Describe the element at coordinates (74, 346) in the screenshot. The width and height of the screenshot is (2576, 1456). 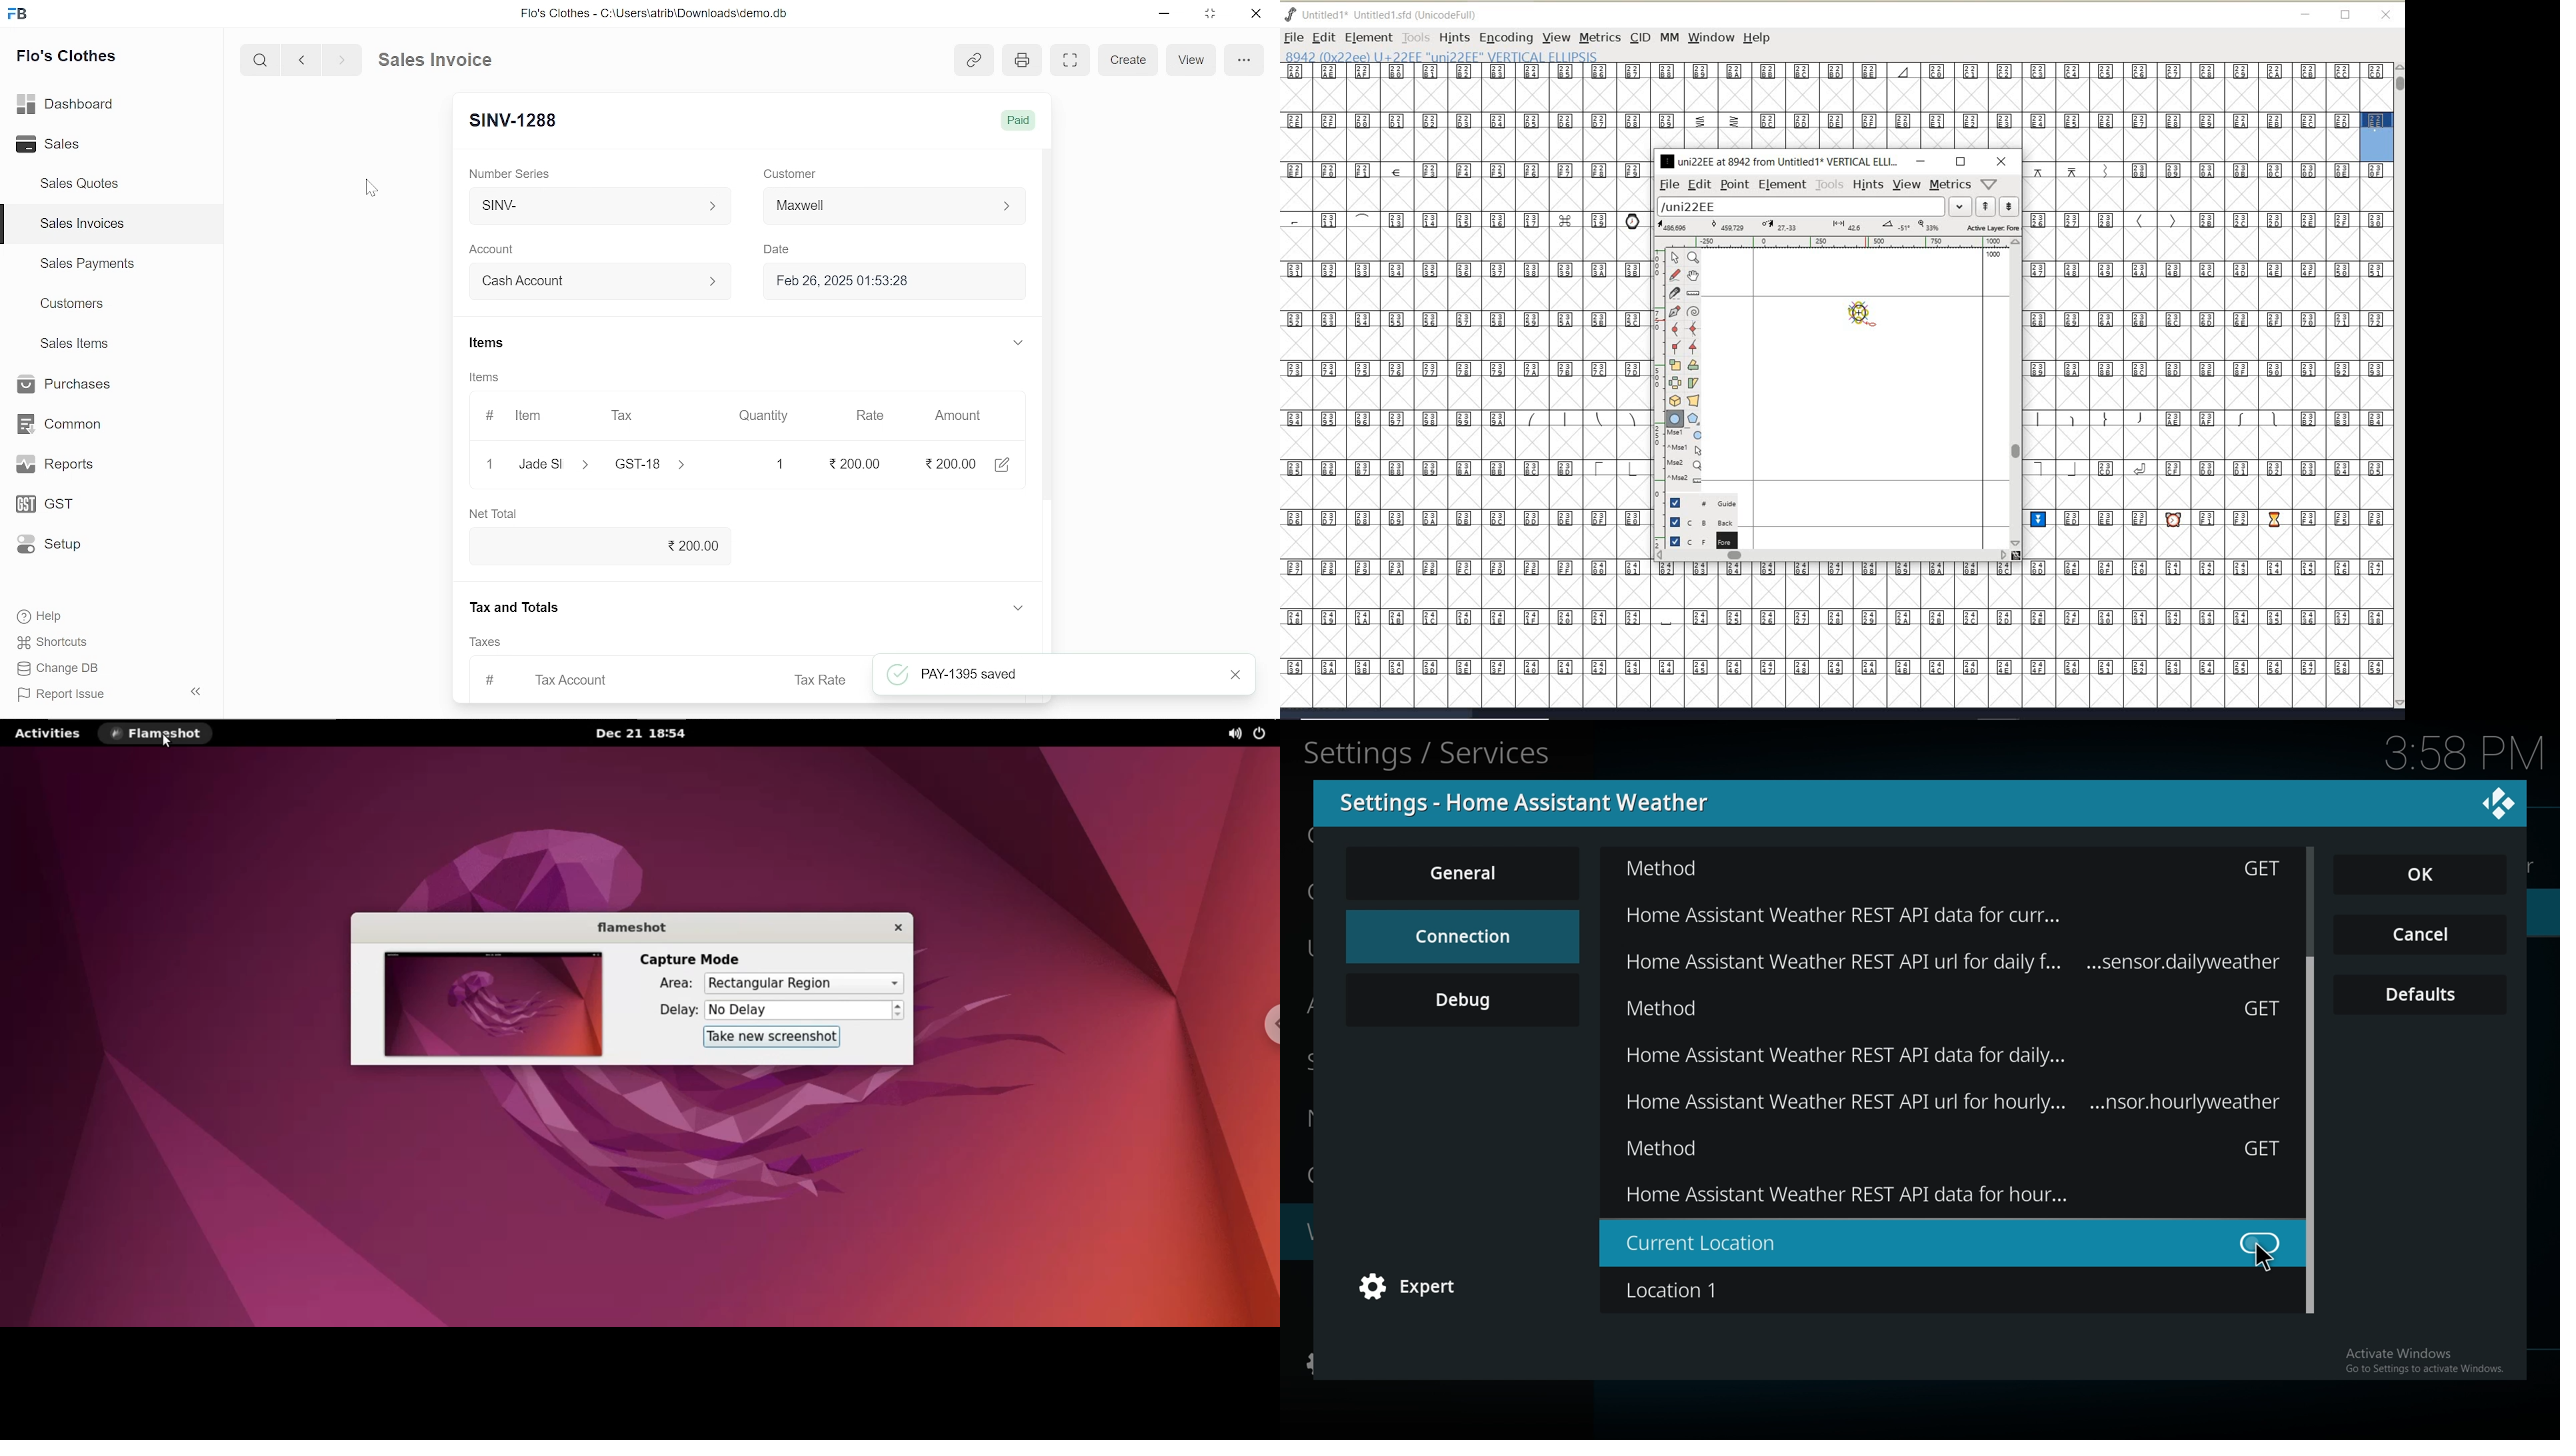
I see `Sales Items` at that location.